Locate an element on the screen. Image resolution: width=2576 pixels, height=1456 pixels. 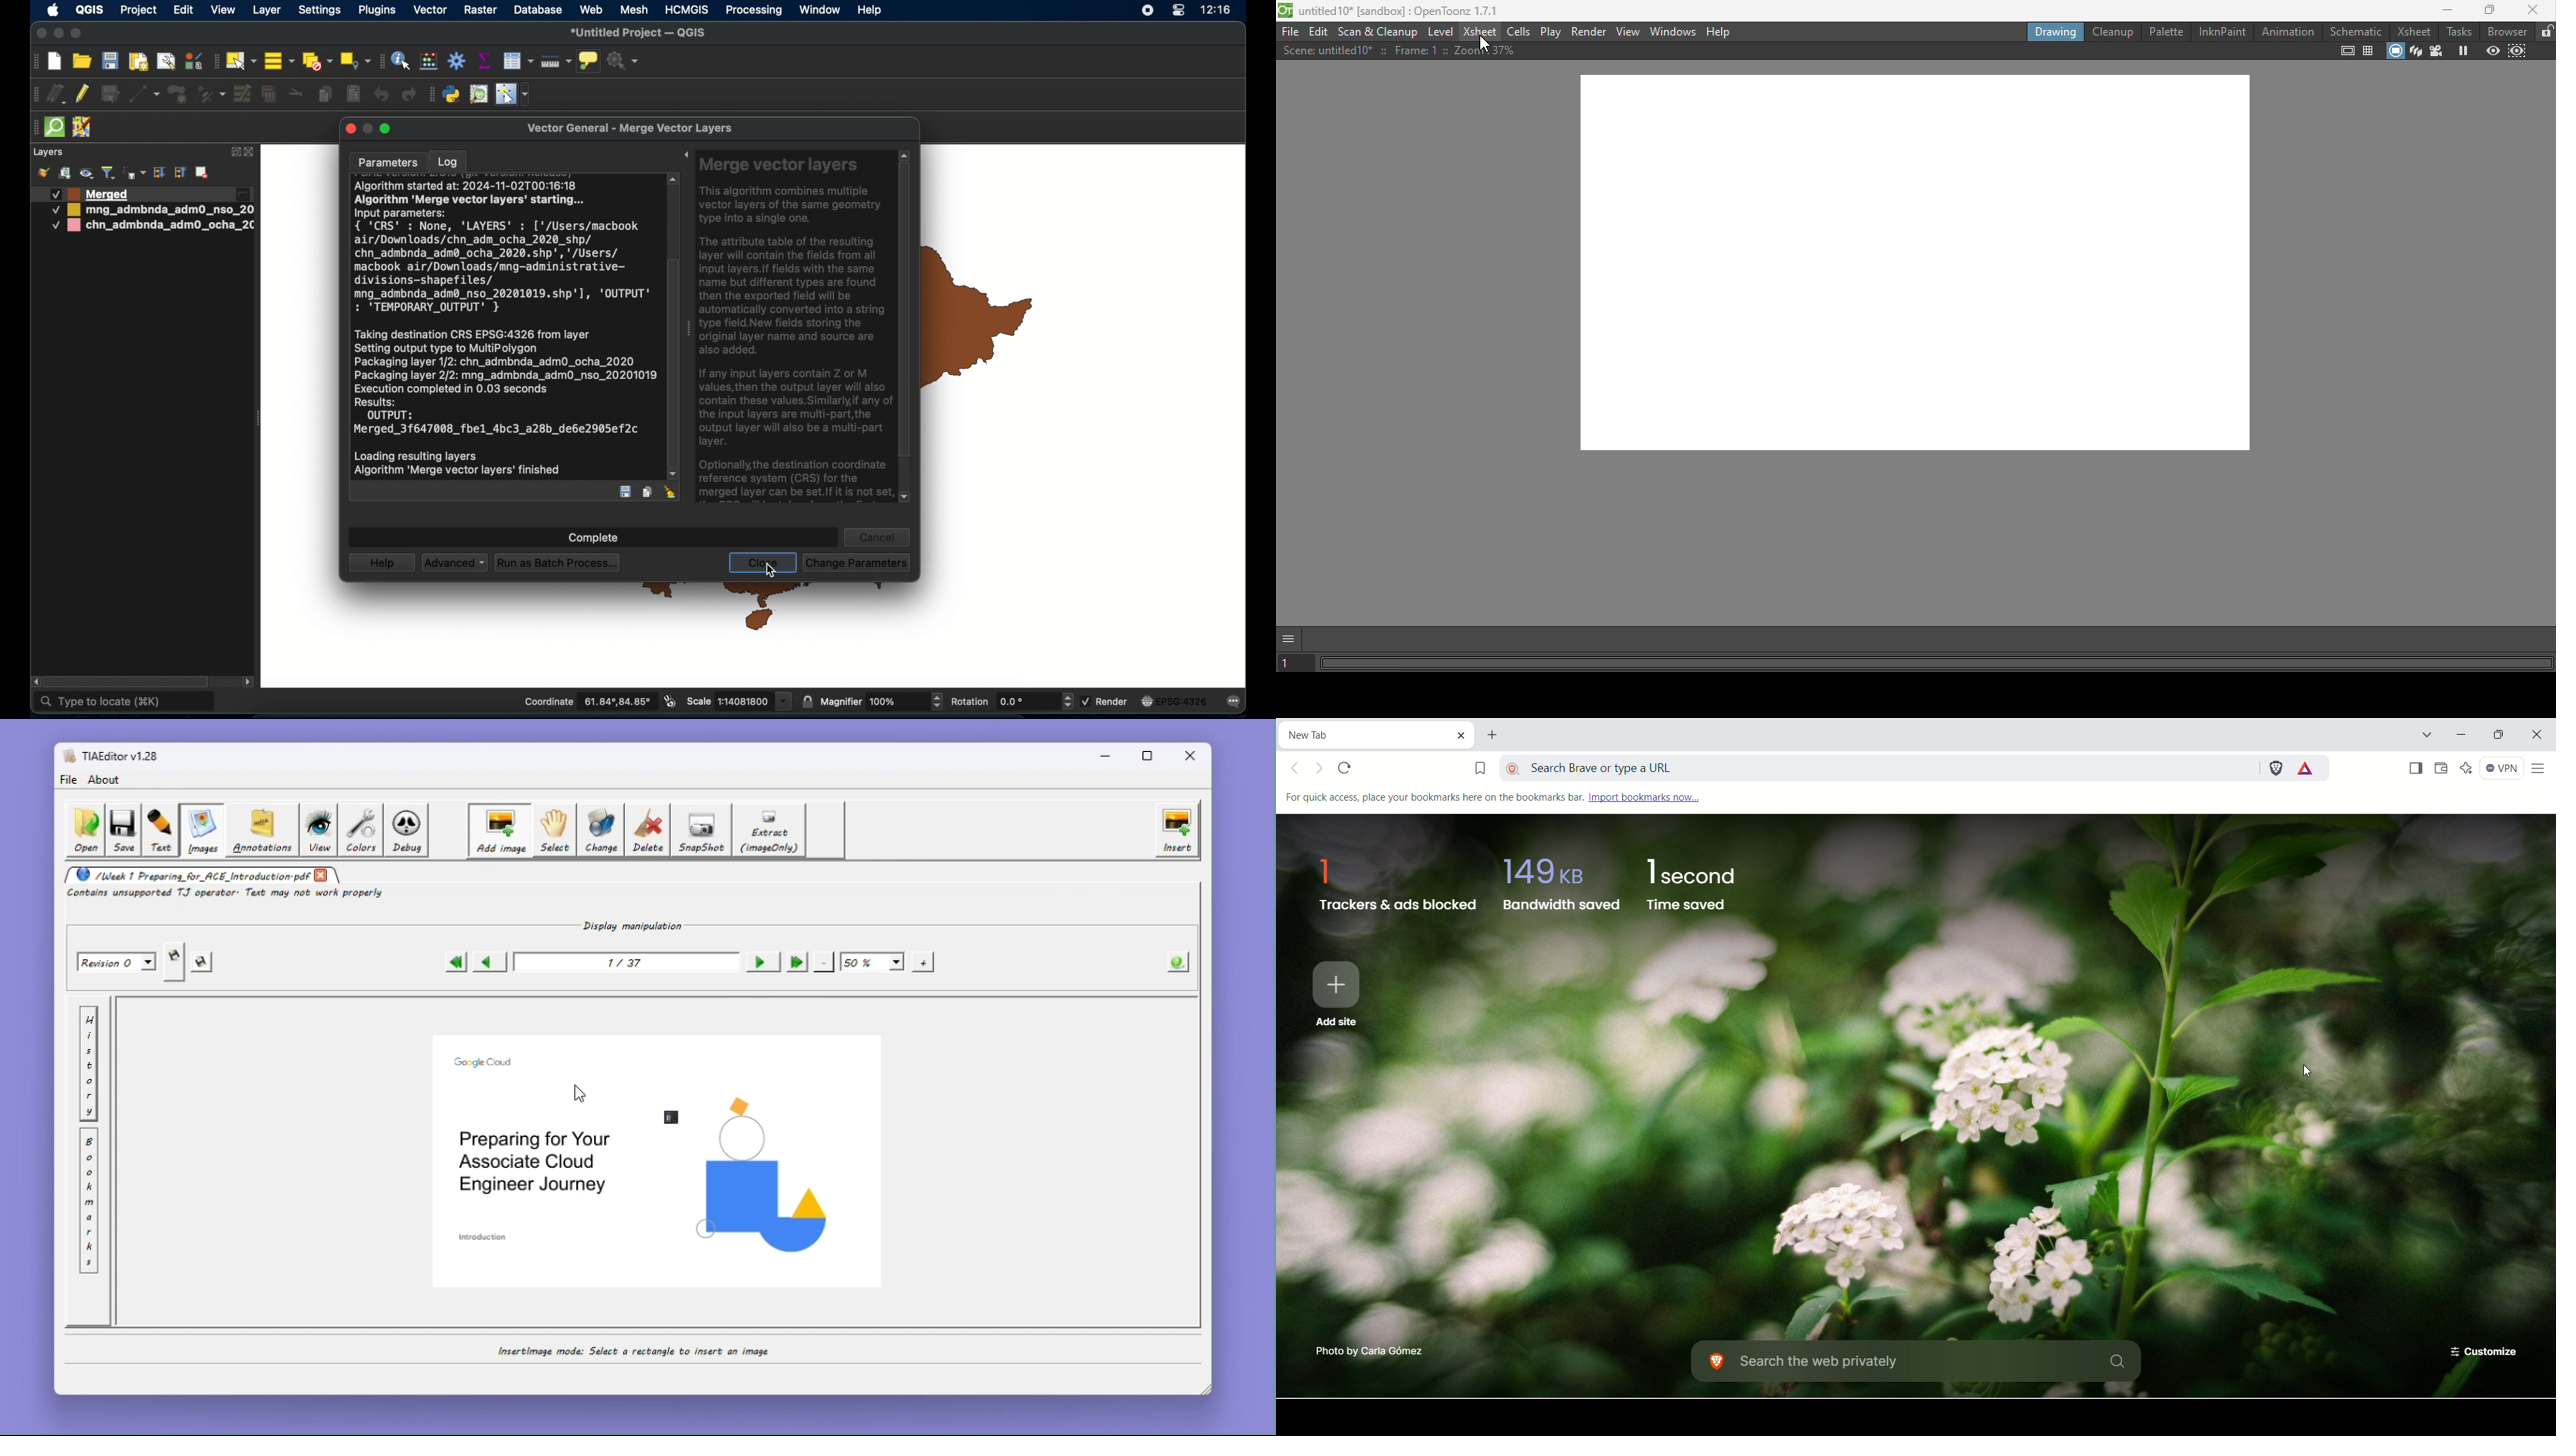
Display manipulation is located at coordinates (627, 924).